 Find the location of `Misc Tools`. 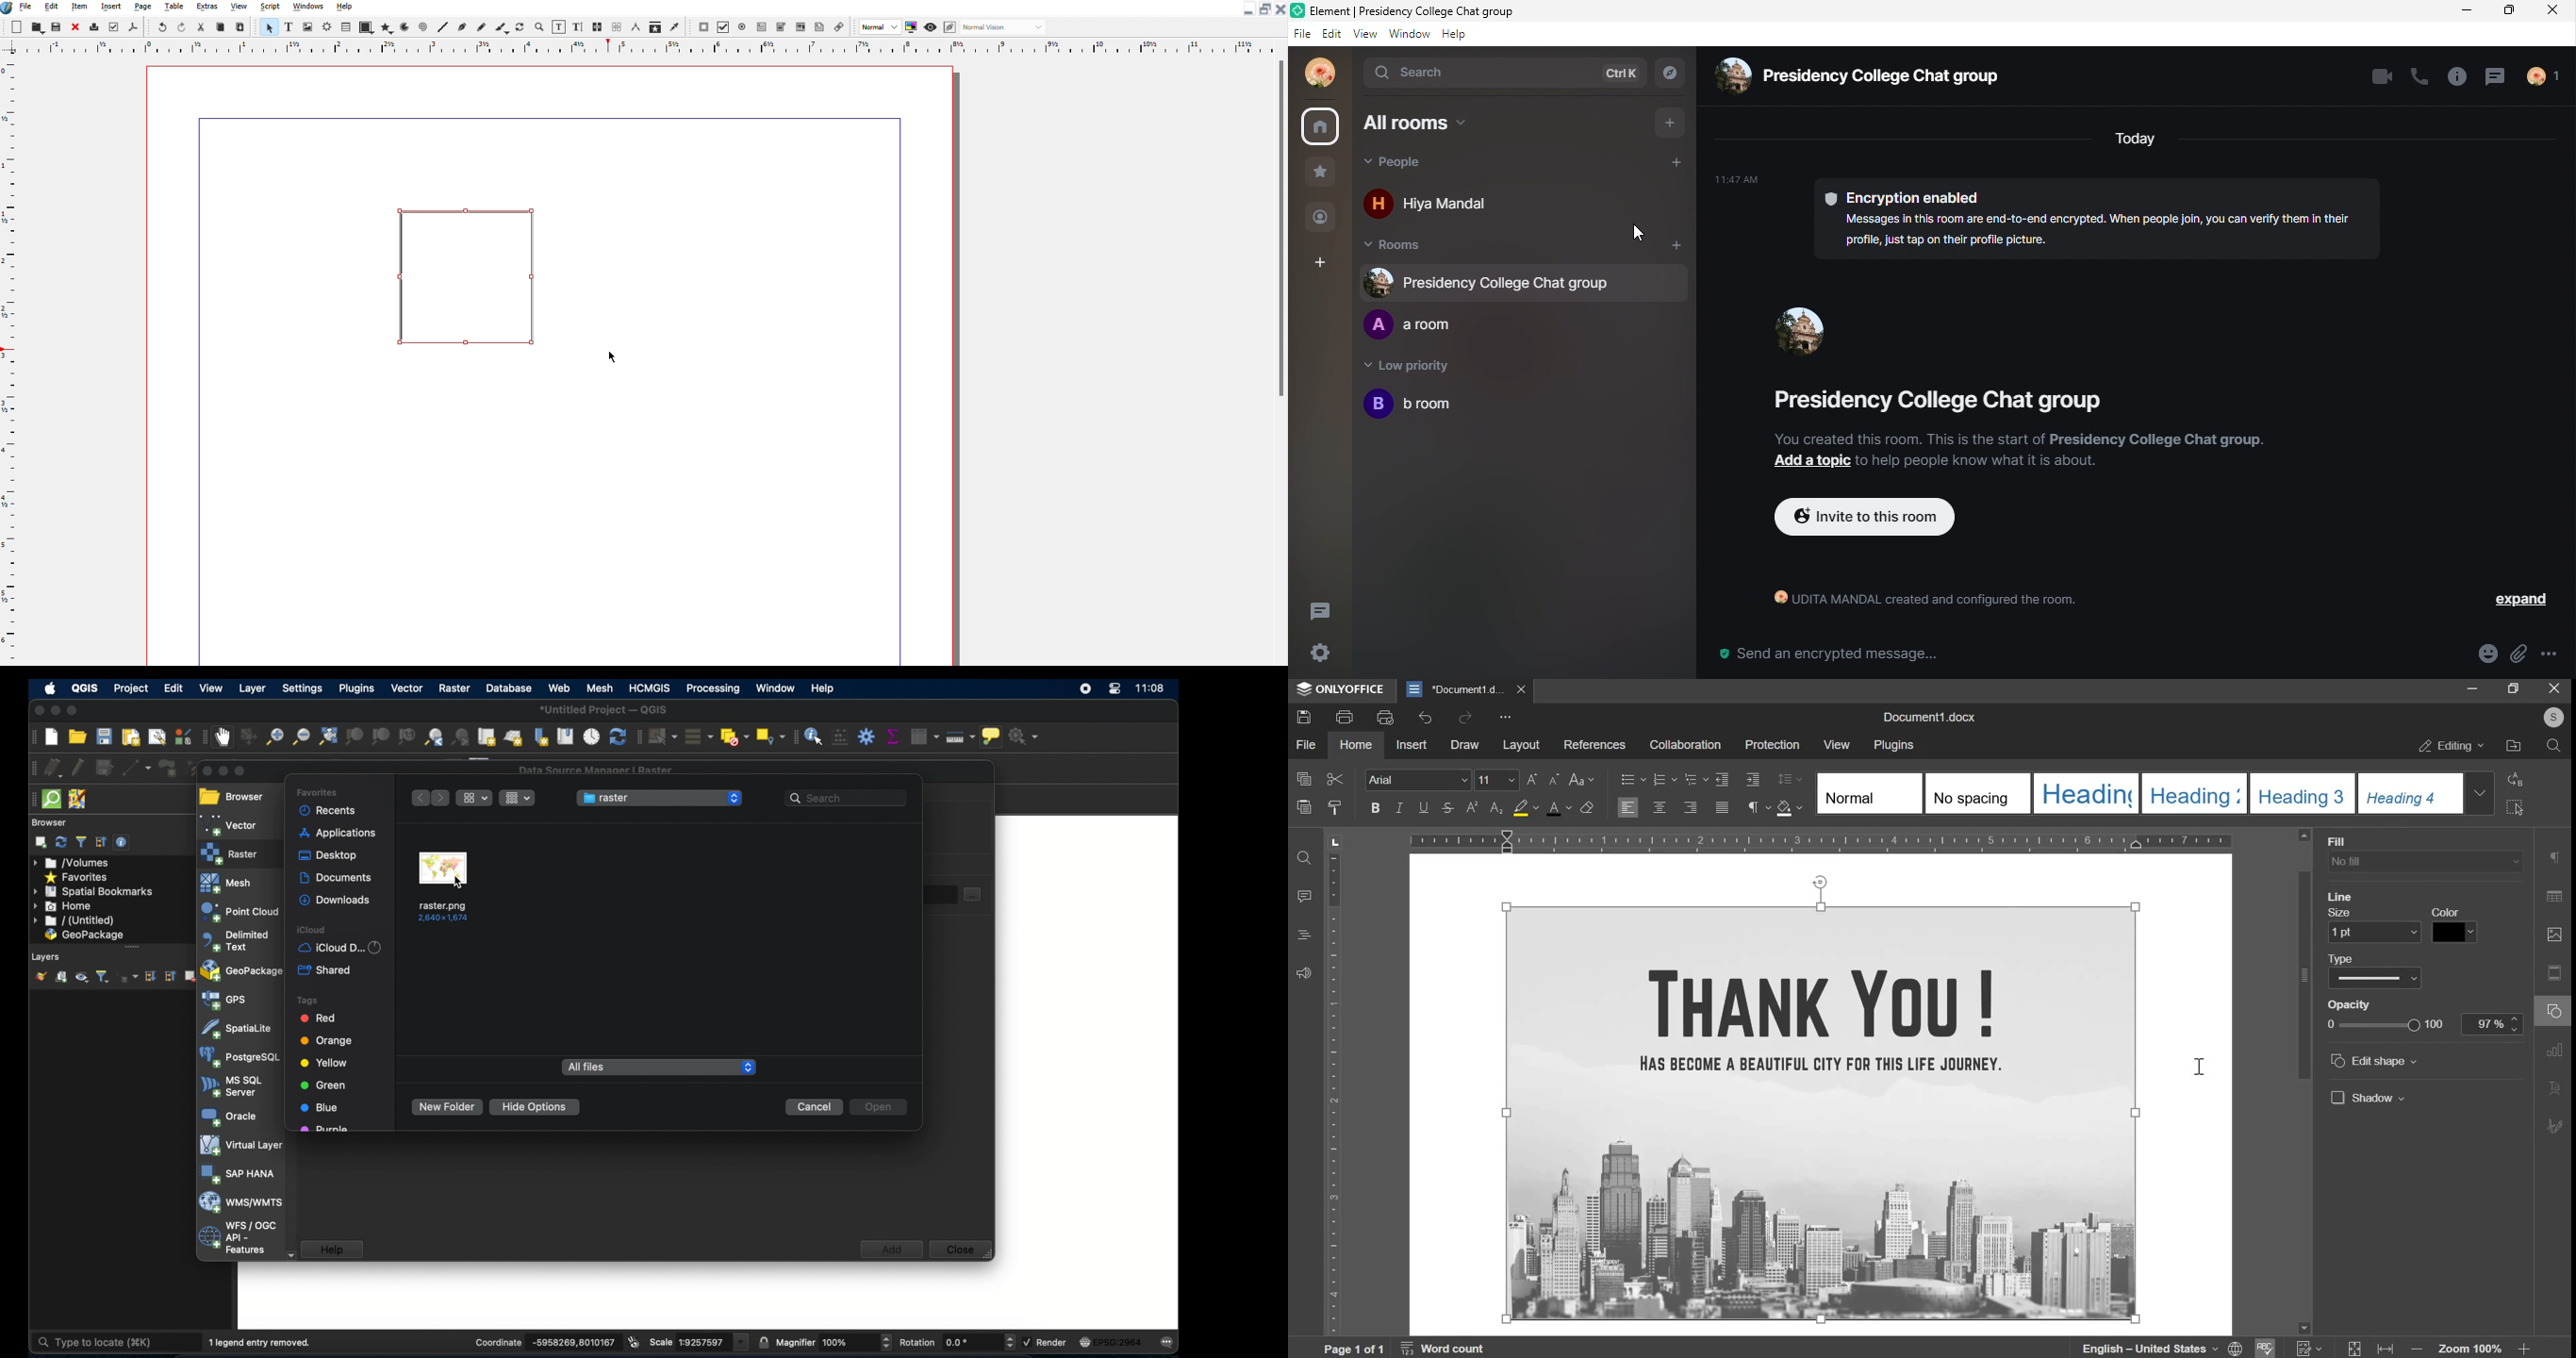

Misc Tools is located at coordinates (657, 27).